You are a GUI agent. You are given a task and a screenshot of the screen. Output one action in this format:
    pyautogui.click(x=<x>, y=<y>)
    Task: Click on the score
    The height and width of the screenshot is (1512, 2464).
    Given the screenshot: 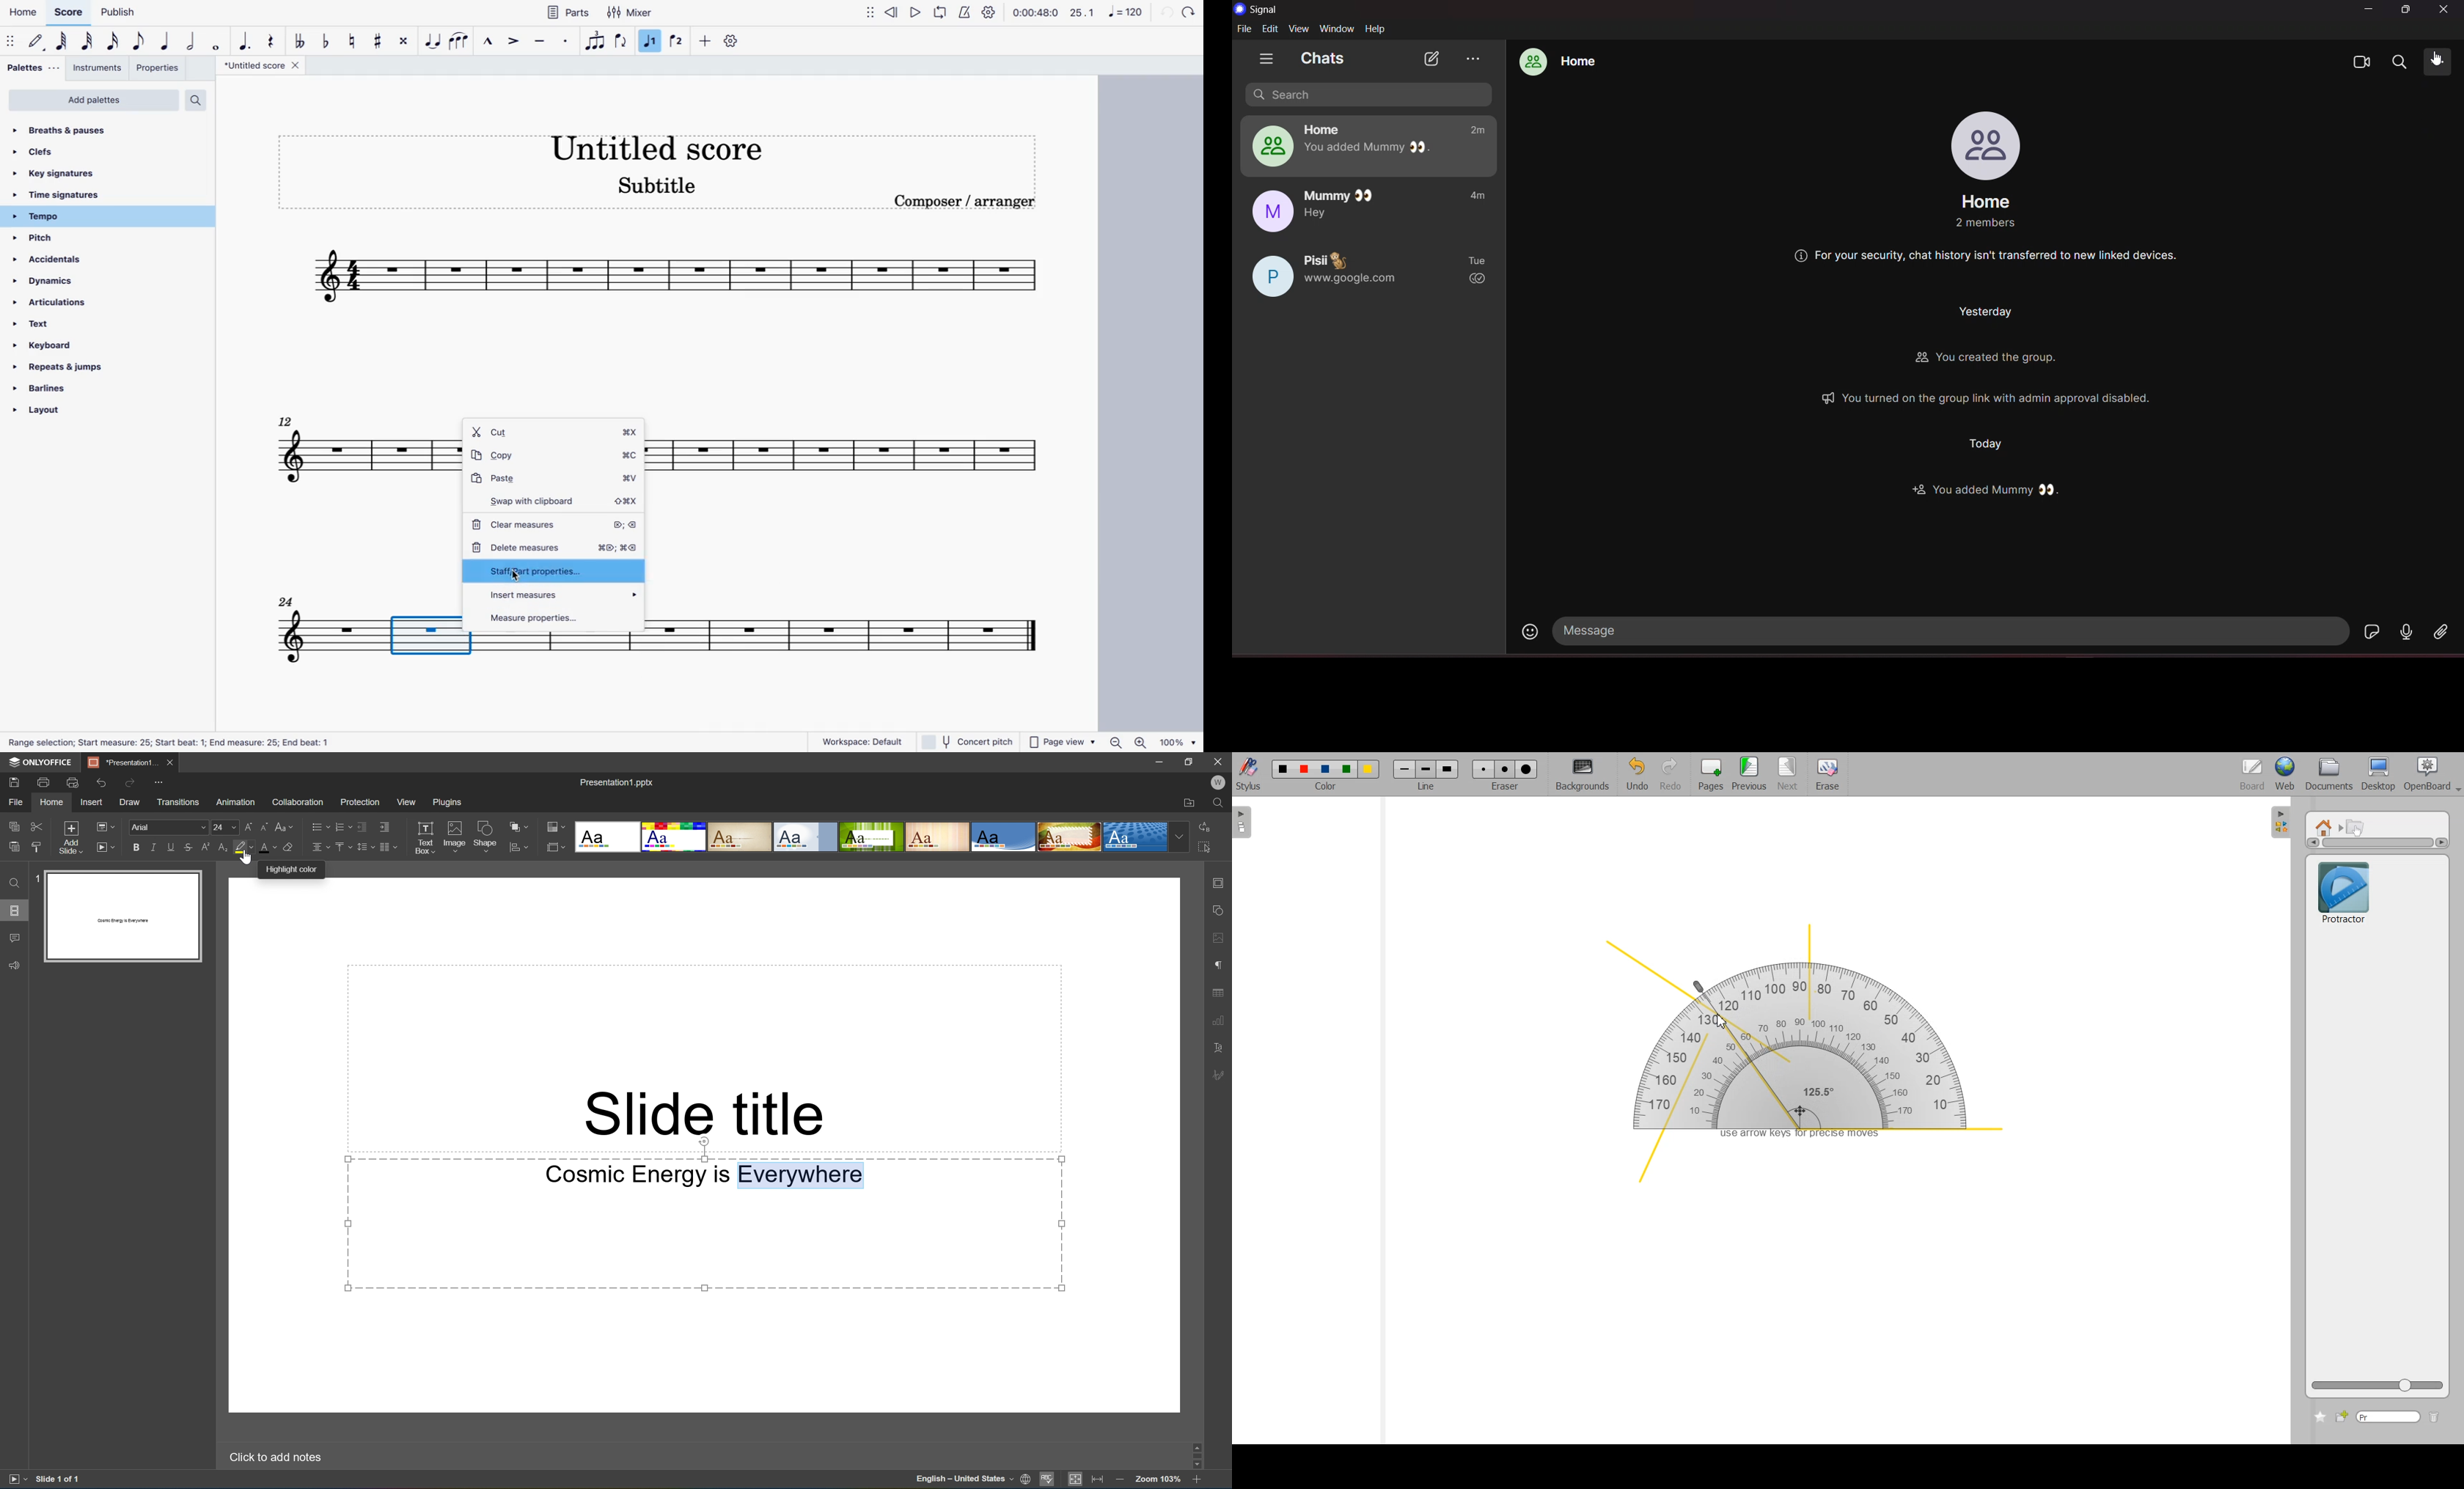 What is the action you would take?
    pyautogui.click(x=315, y=631)
    